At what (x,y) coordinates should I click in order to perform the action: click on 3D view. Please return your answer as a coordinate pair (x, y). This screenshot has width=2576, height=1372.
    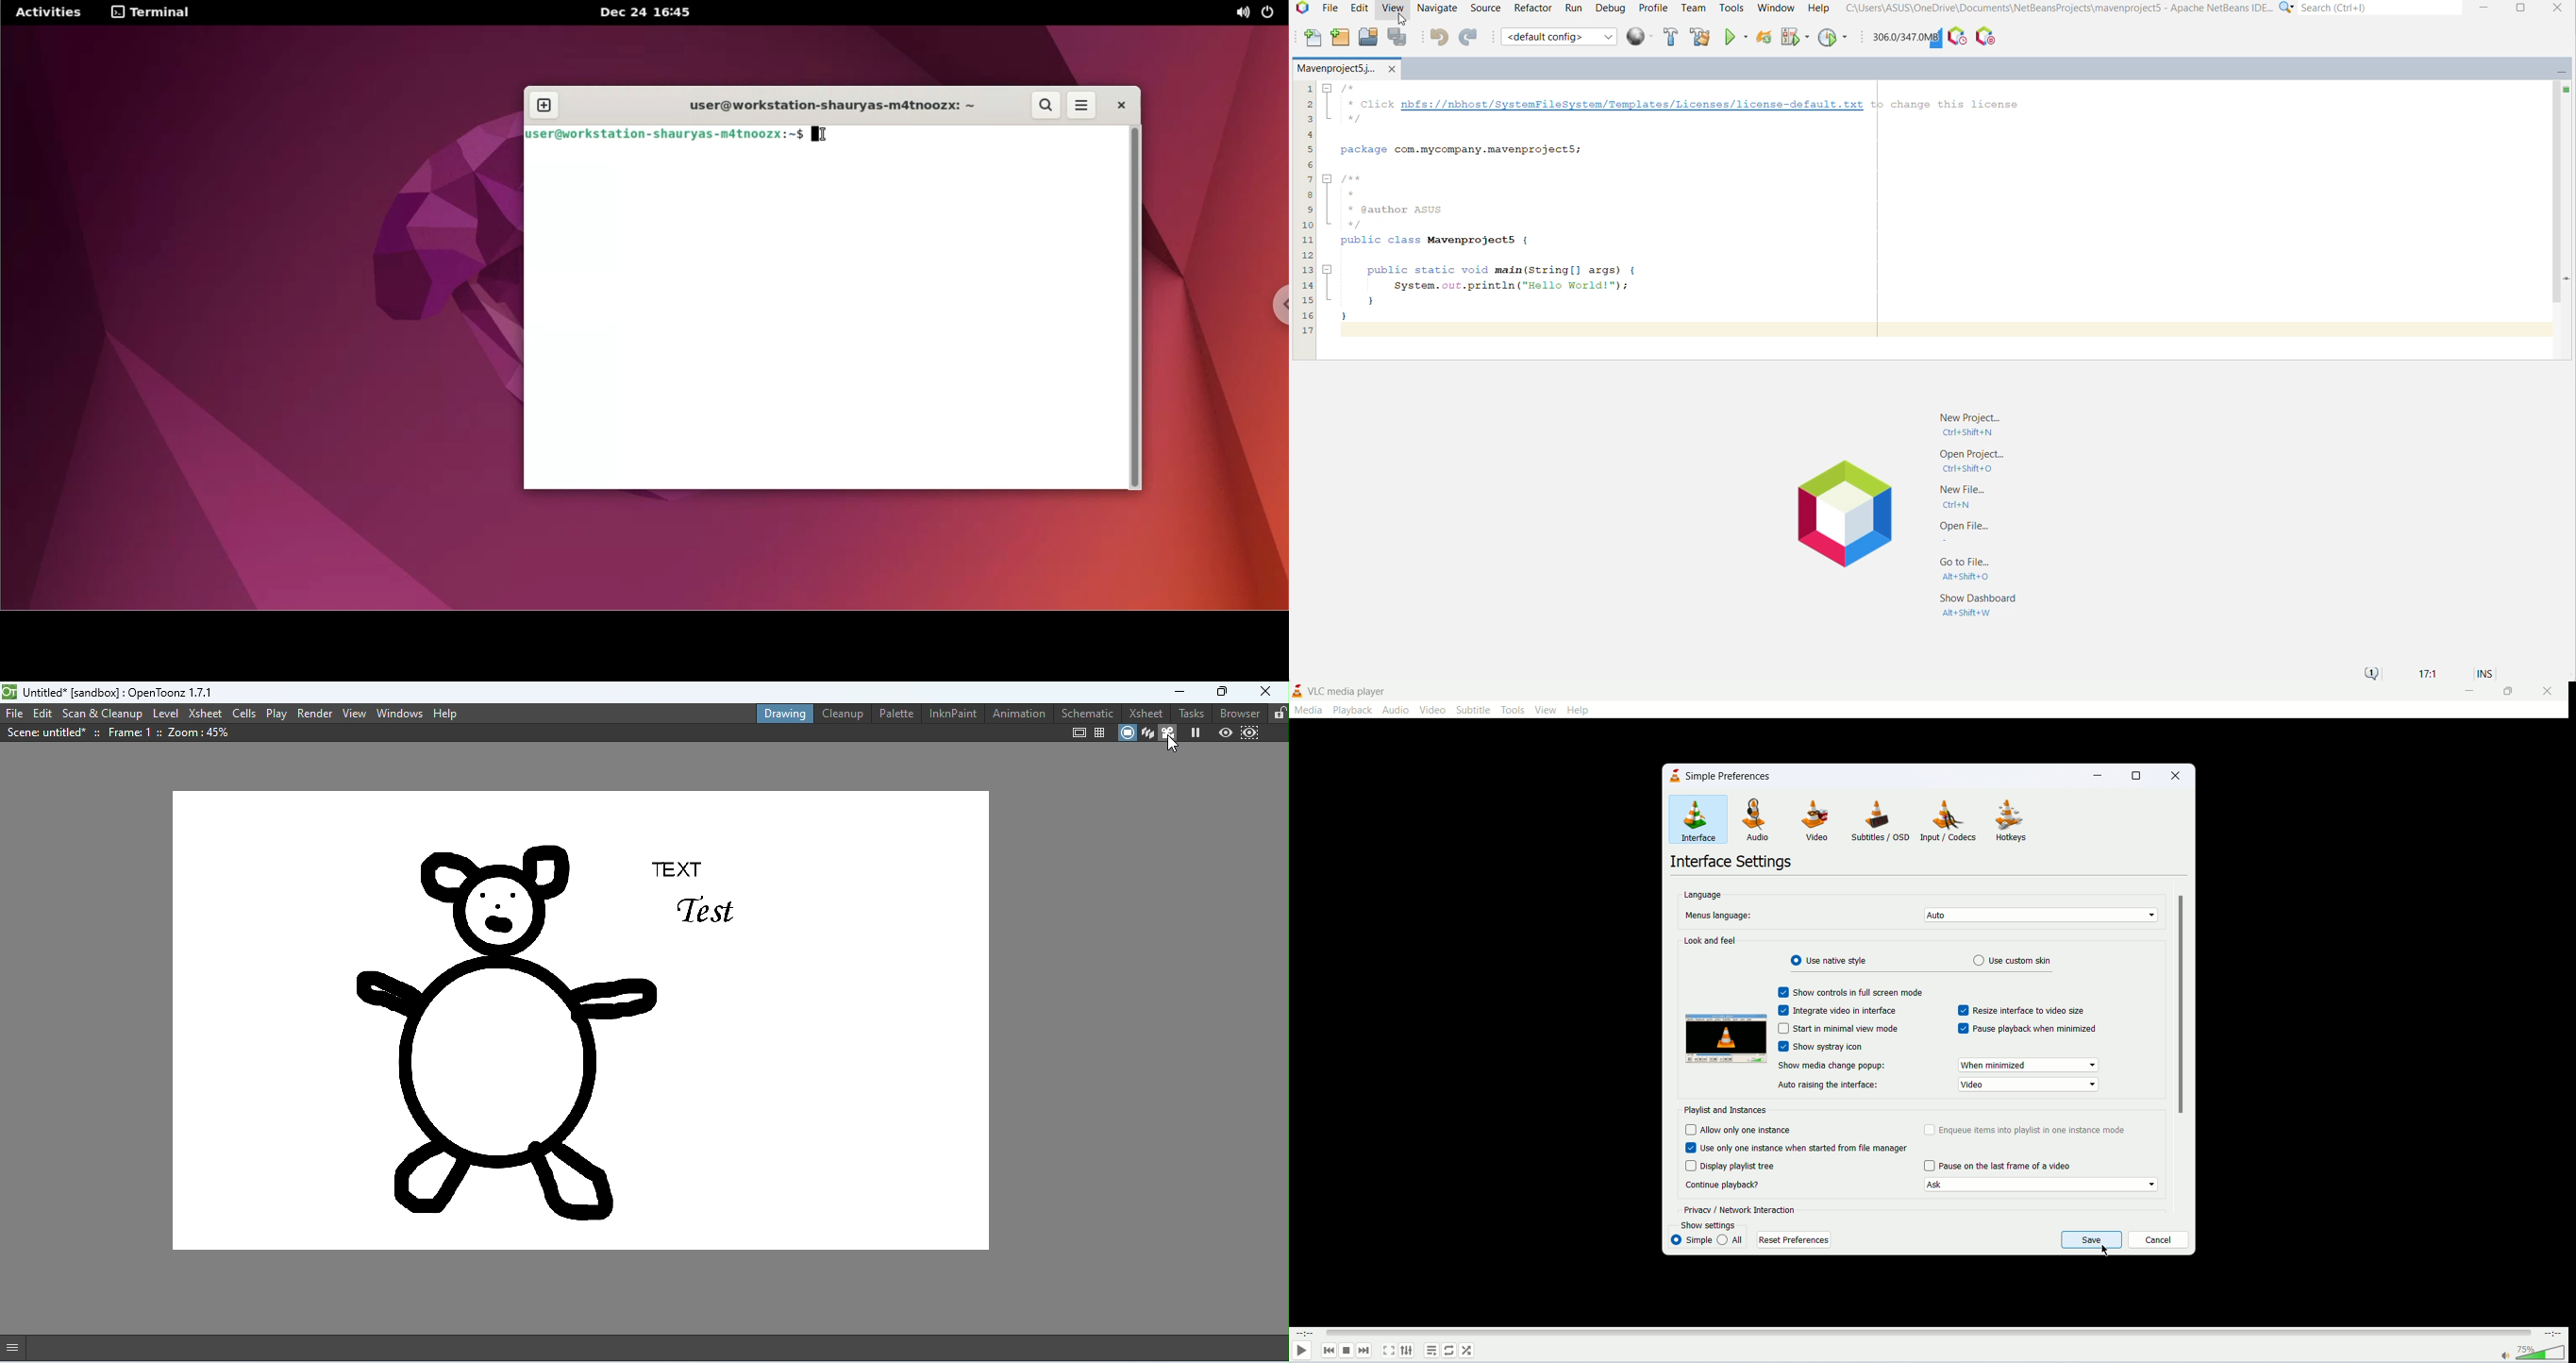
    Looking at the image, I should click on (1146, 733).